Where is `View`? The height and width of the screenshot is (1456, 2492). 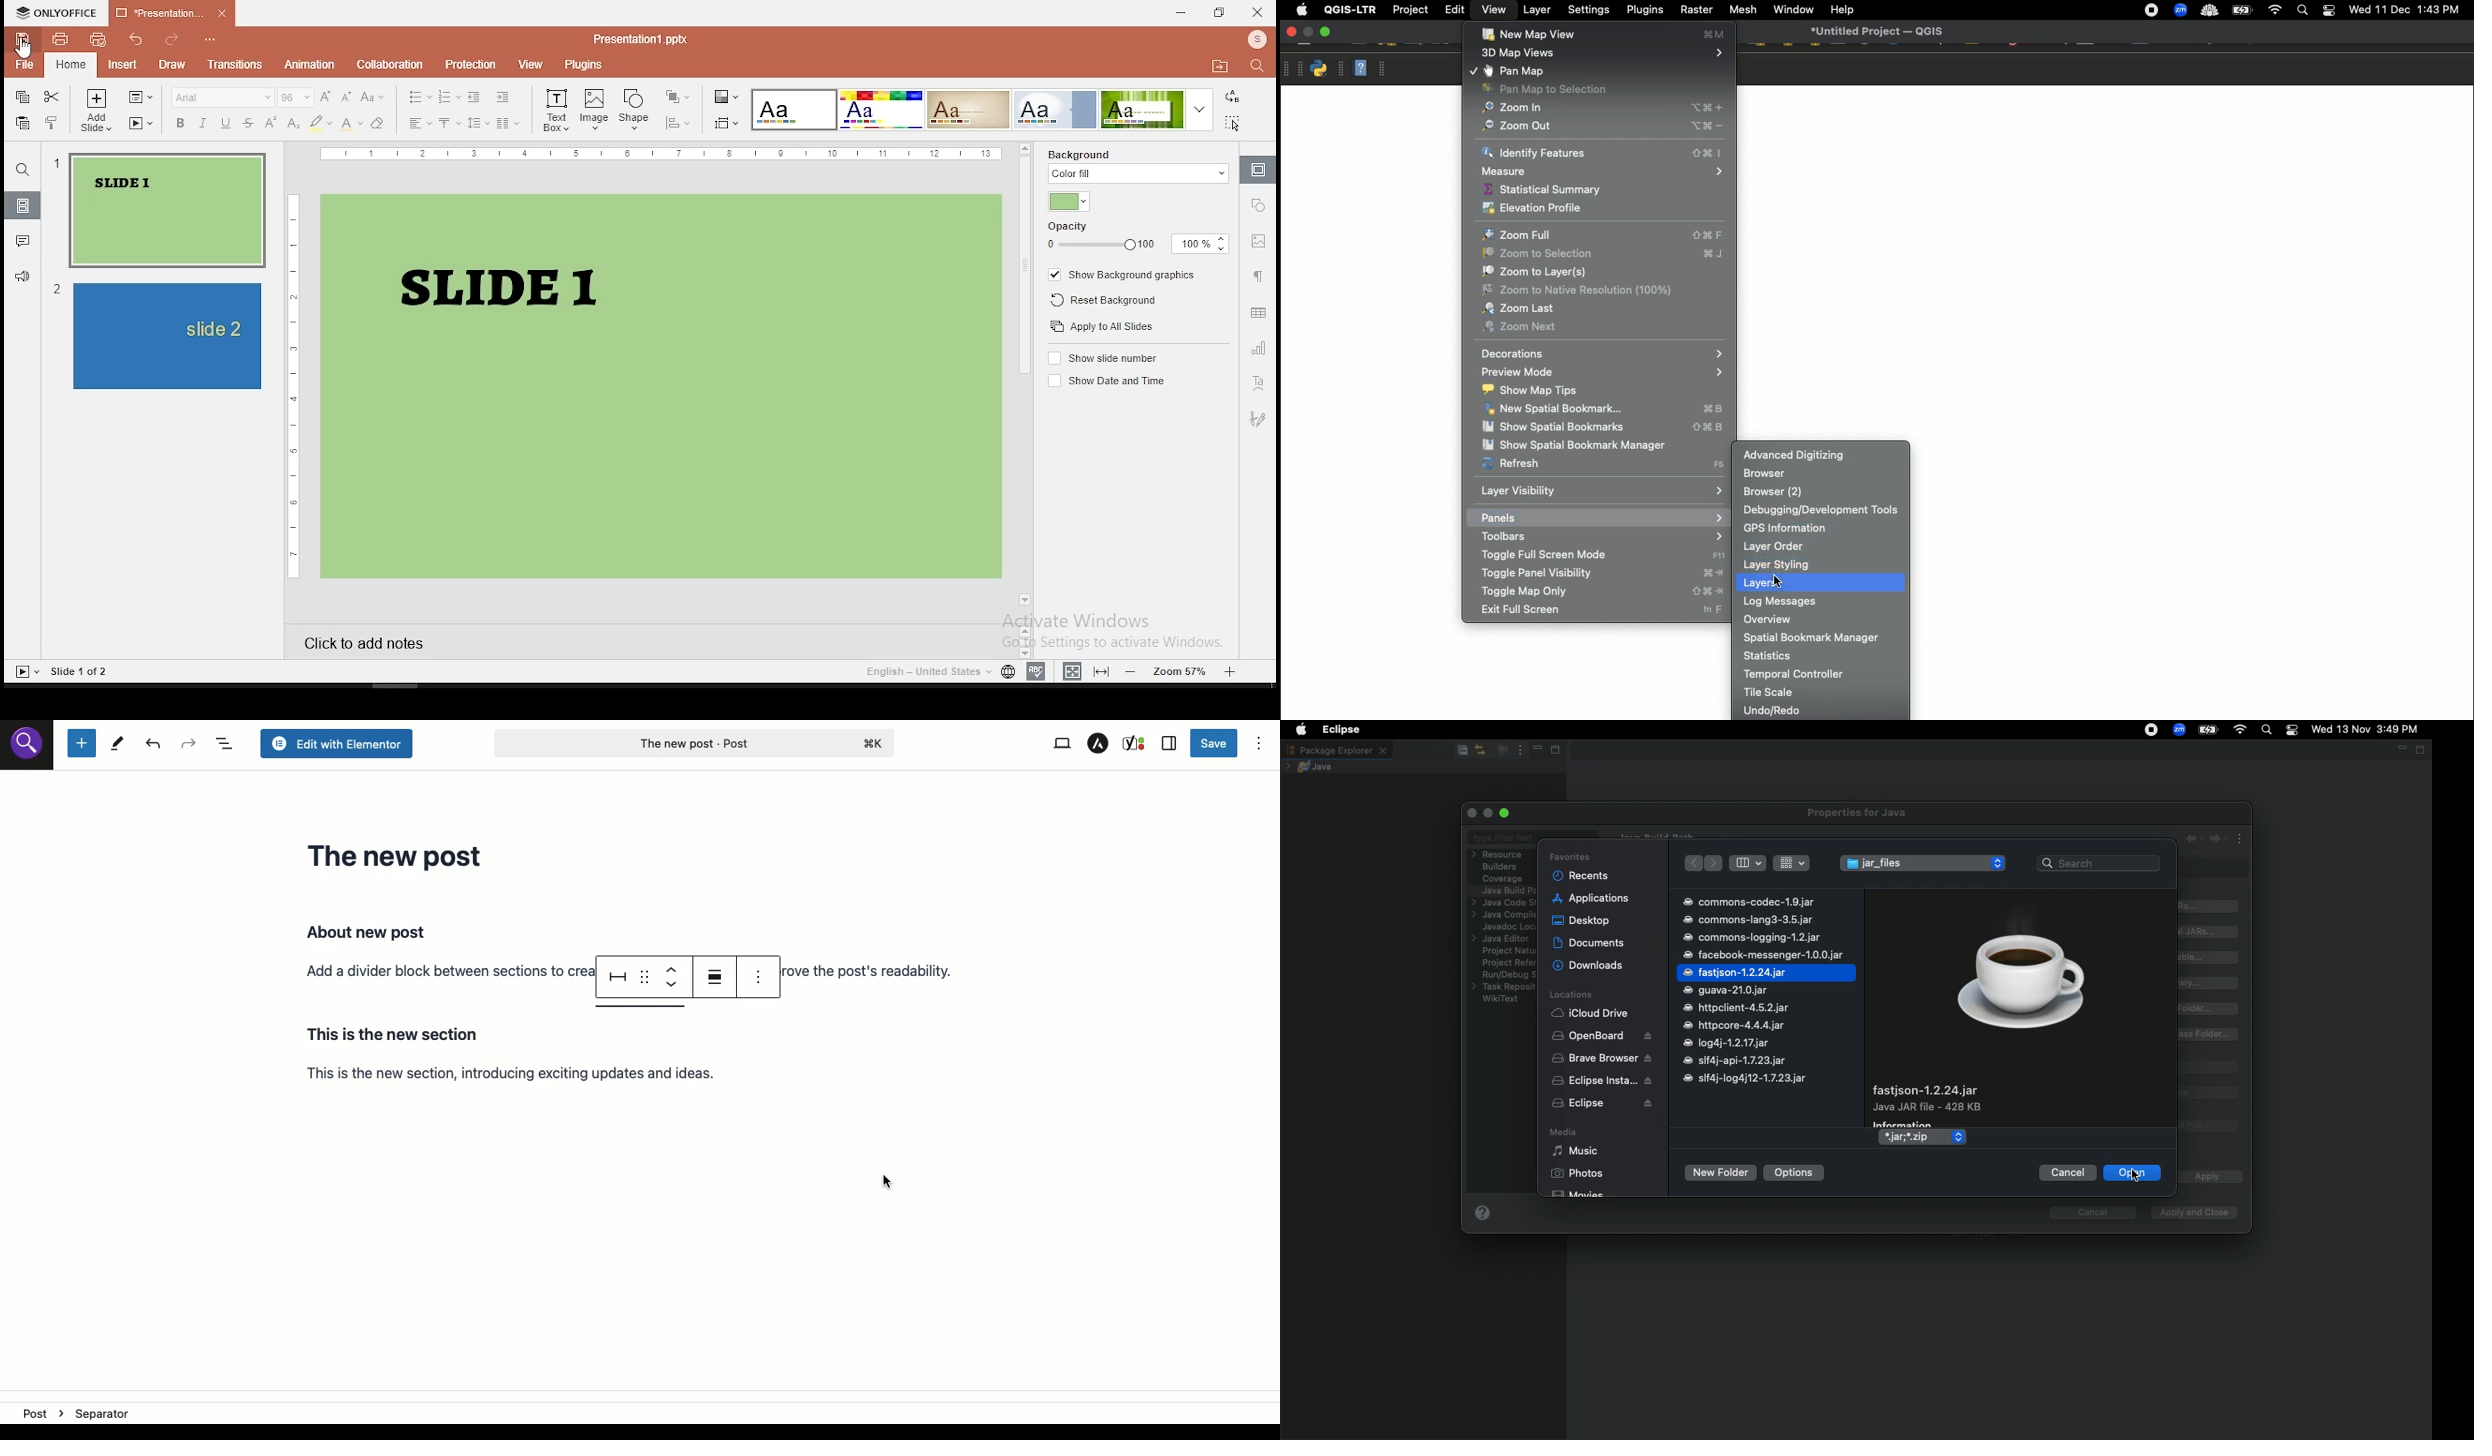
View is located at coordinates (1492, 9).